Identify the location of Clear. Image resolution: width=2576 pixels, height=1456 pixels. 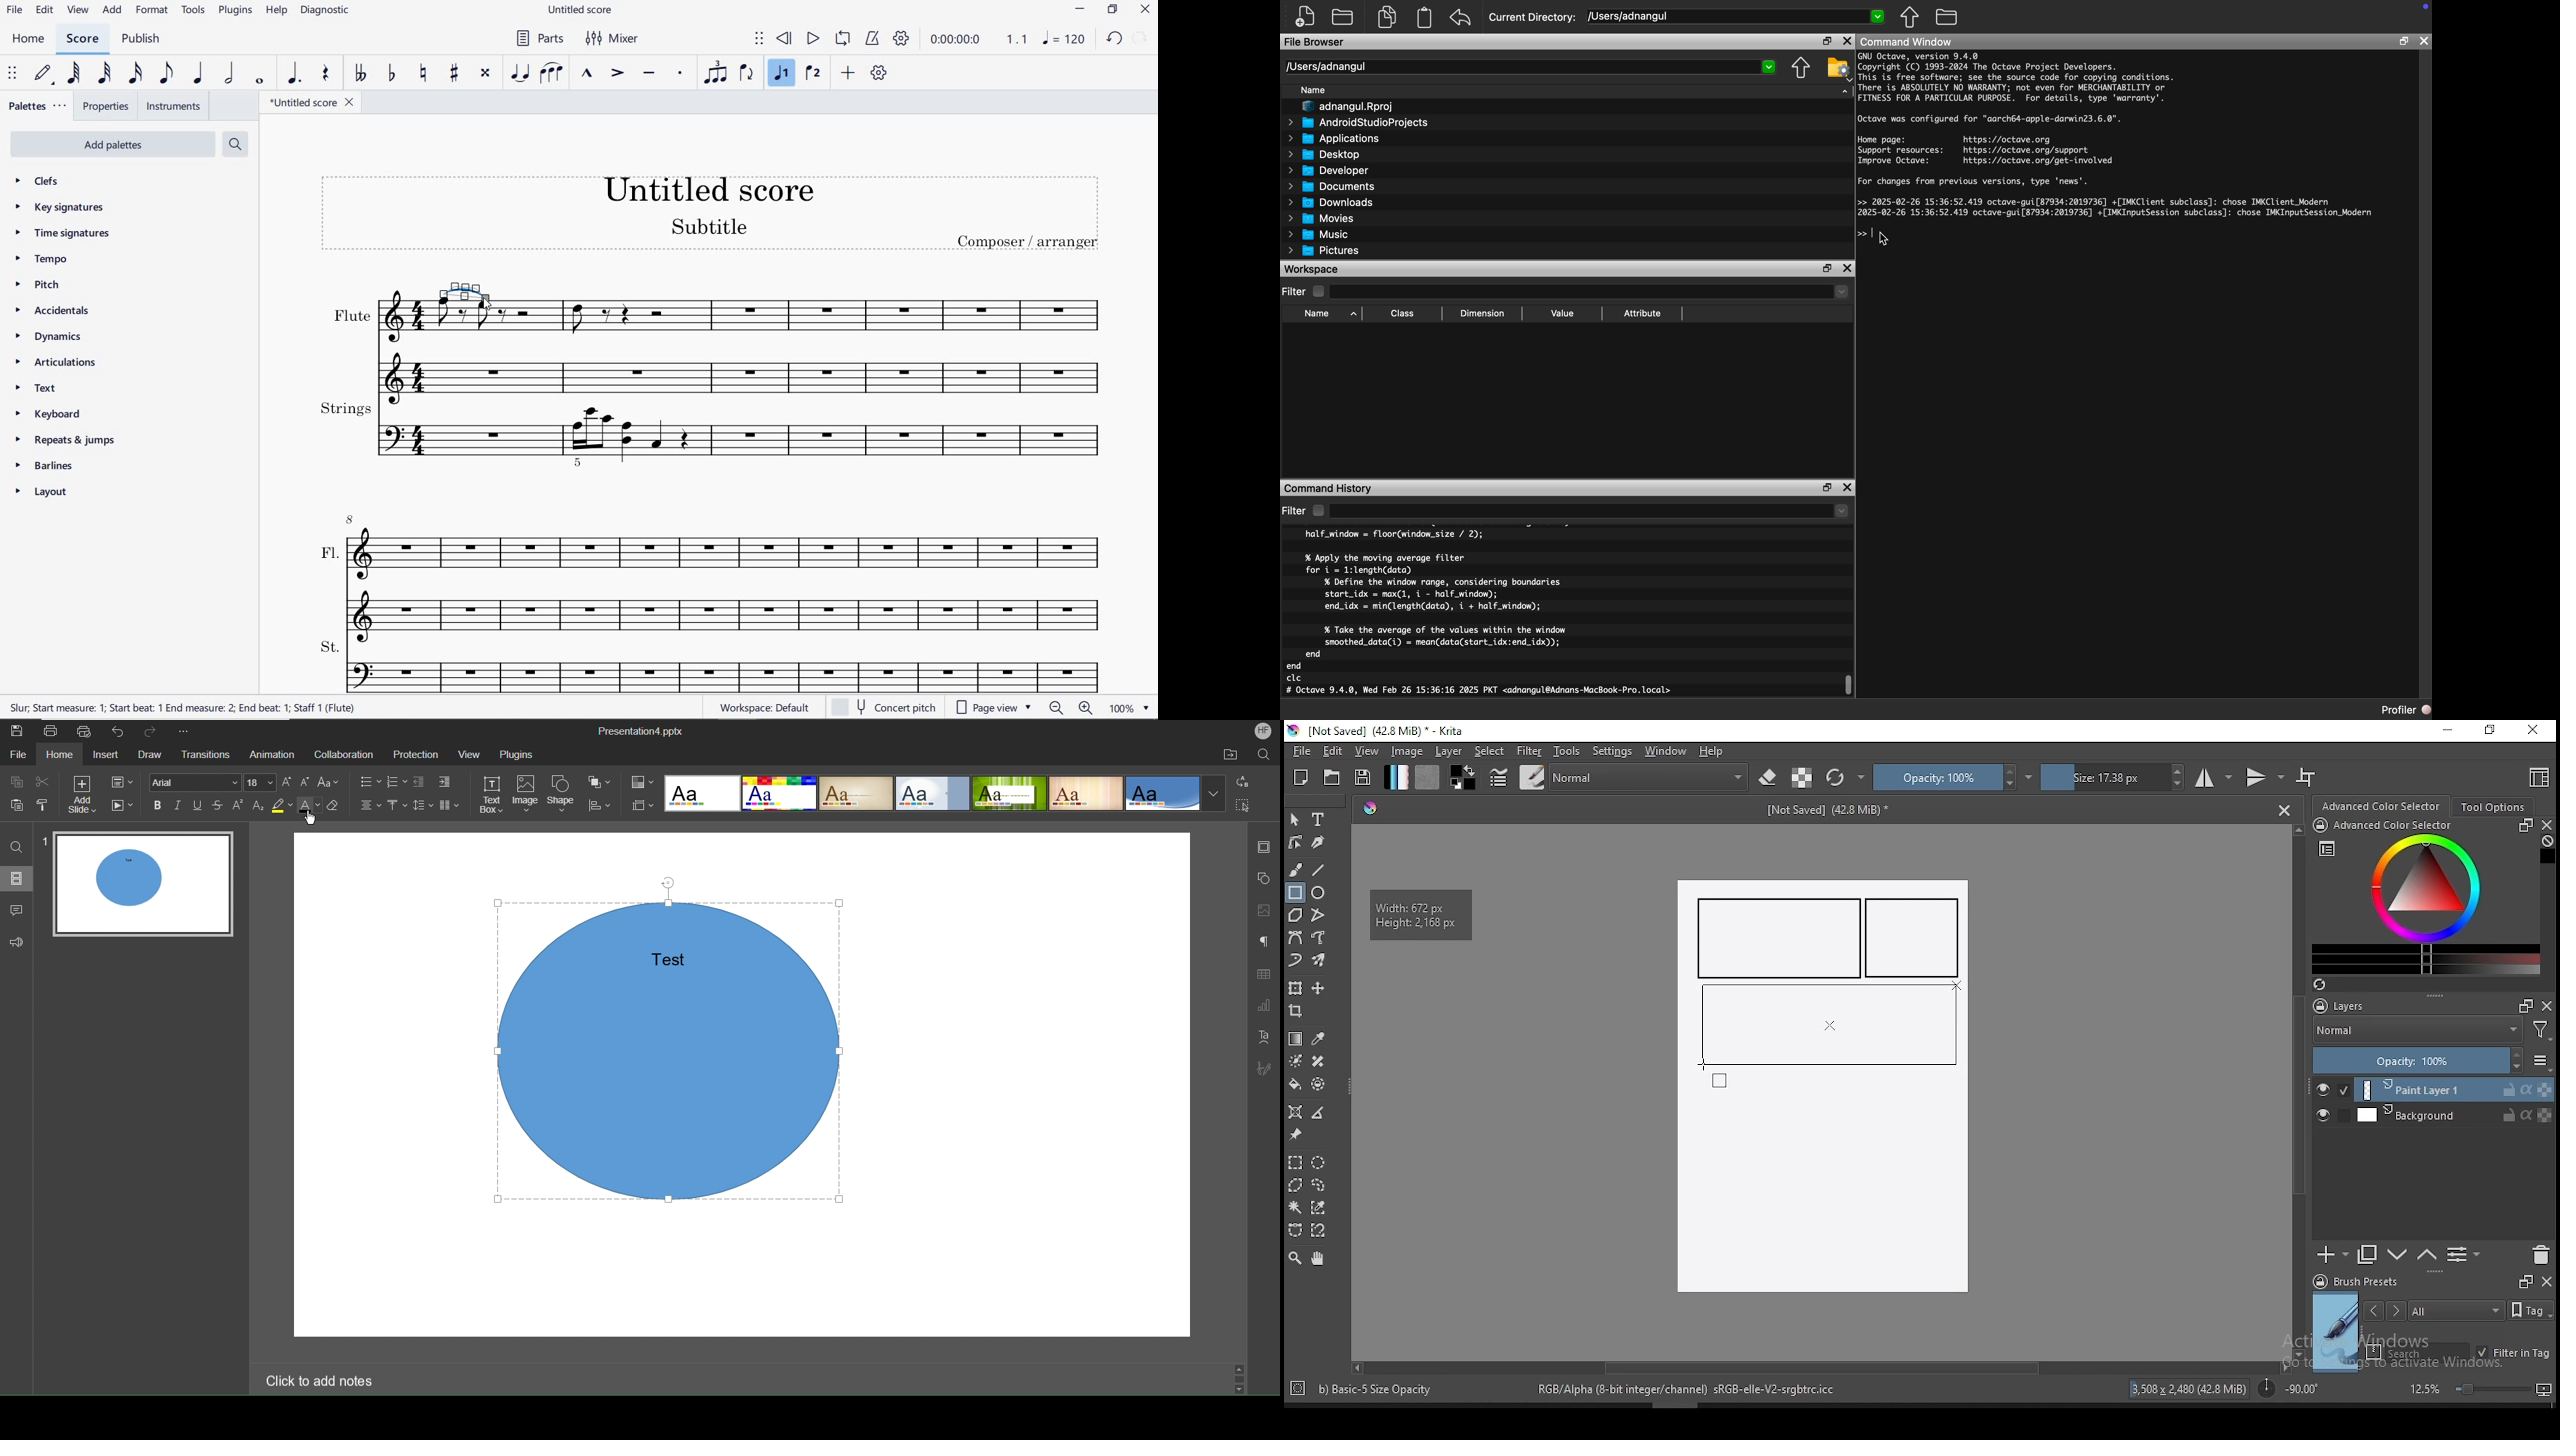
(2547, 843).